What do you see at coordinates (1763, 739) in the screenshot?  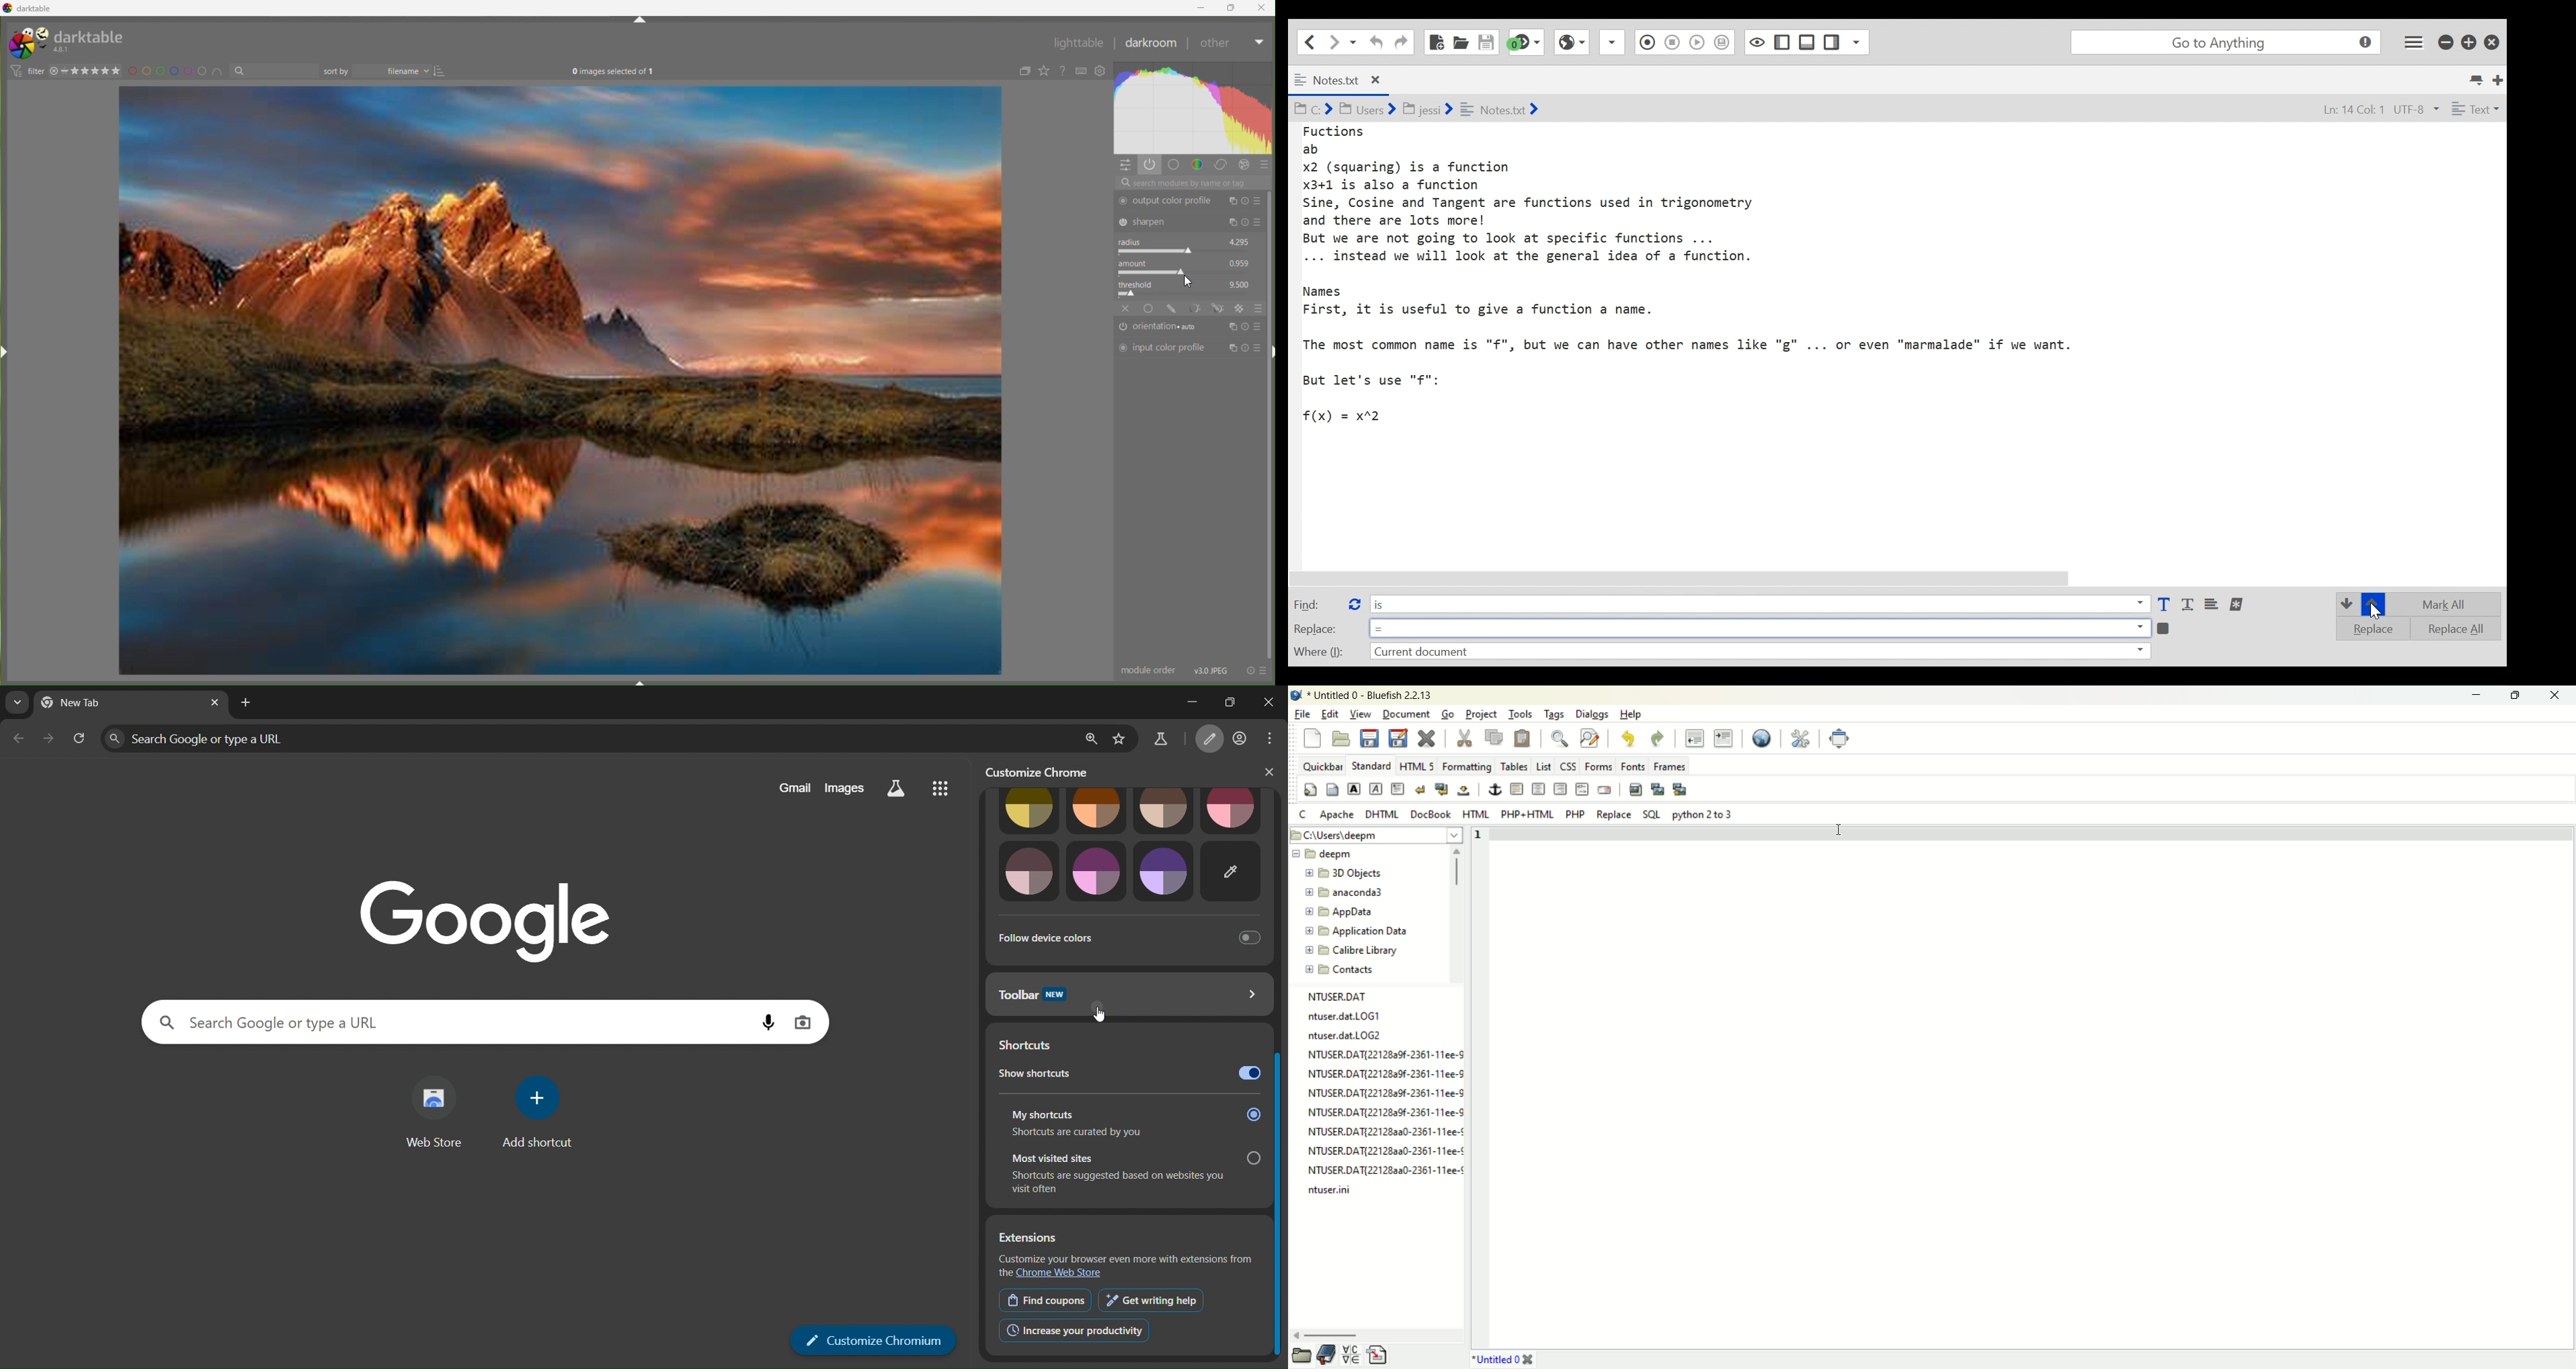 I see `view in browser` at bounding box center [1763, 739].